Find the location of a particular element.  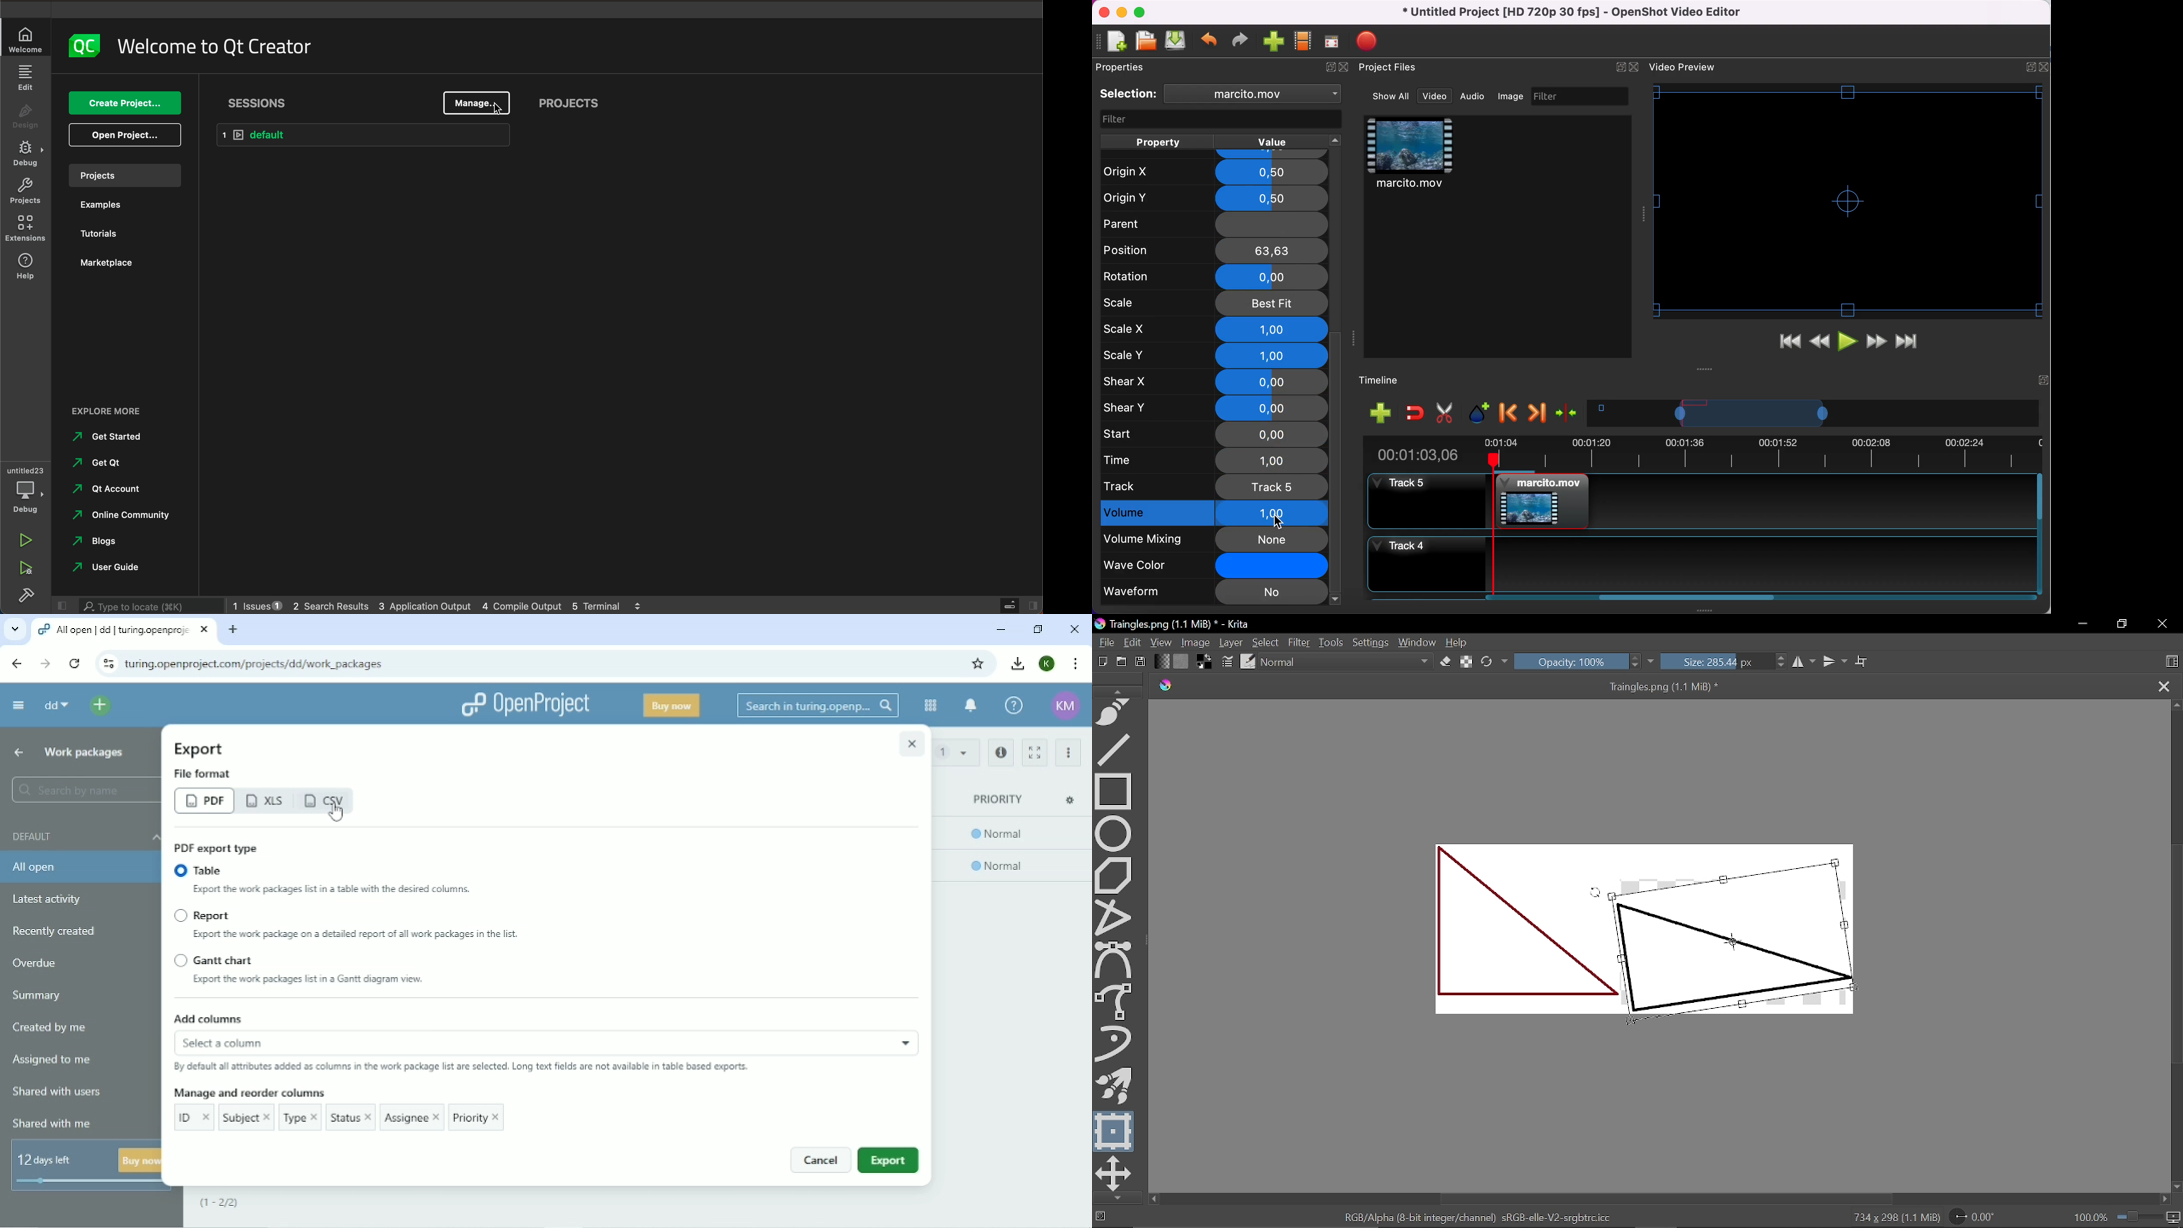

Export the work package on a detailed report of all work packages in the list is located at coordinates (361, 936).